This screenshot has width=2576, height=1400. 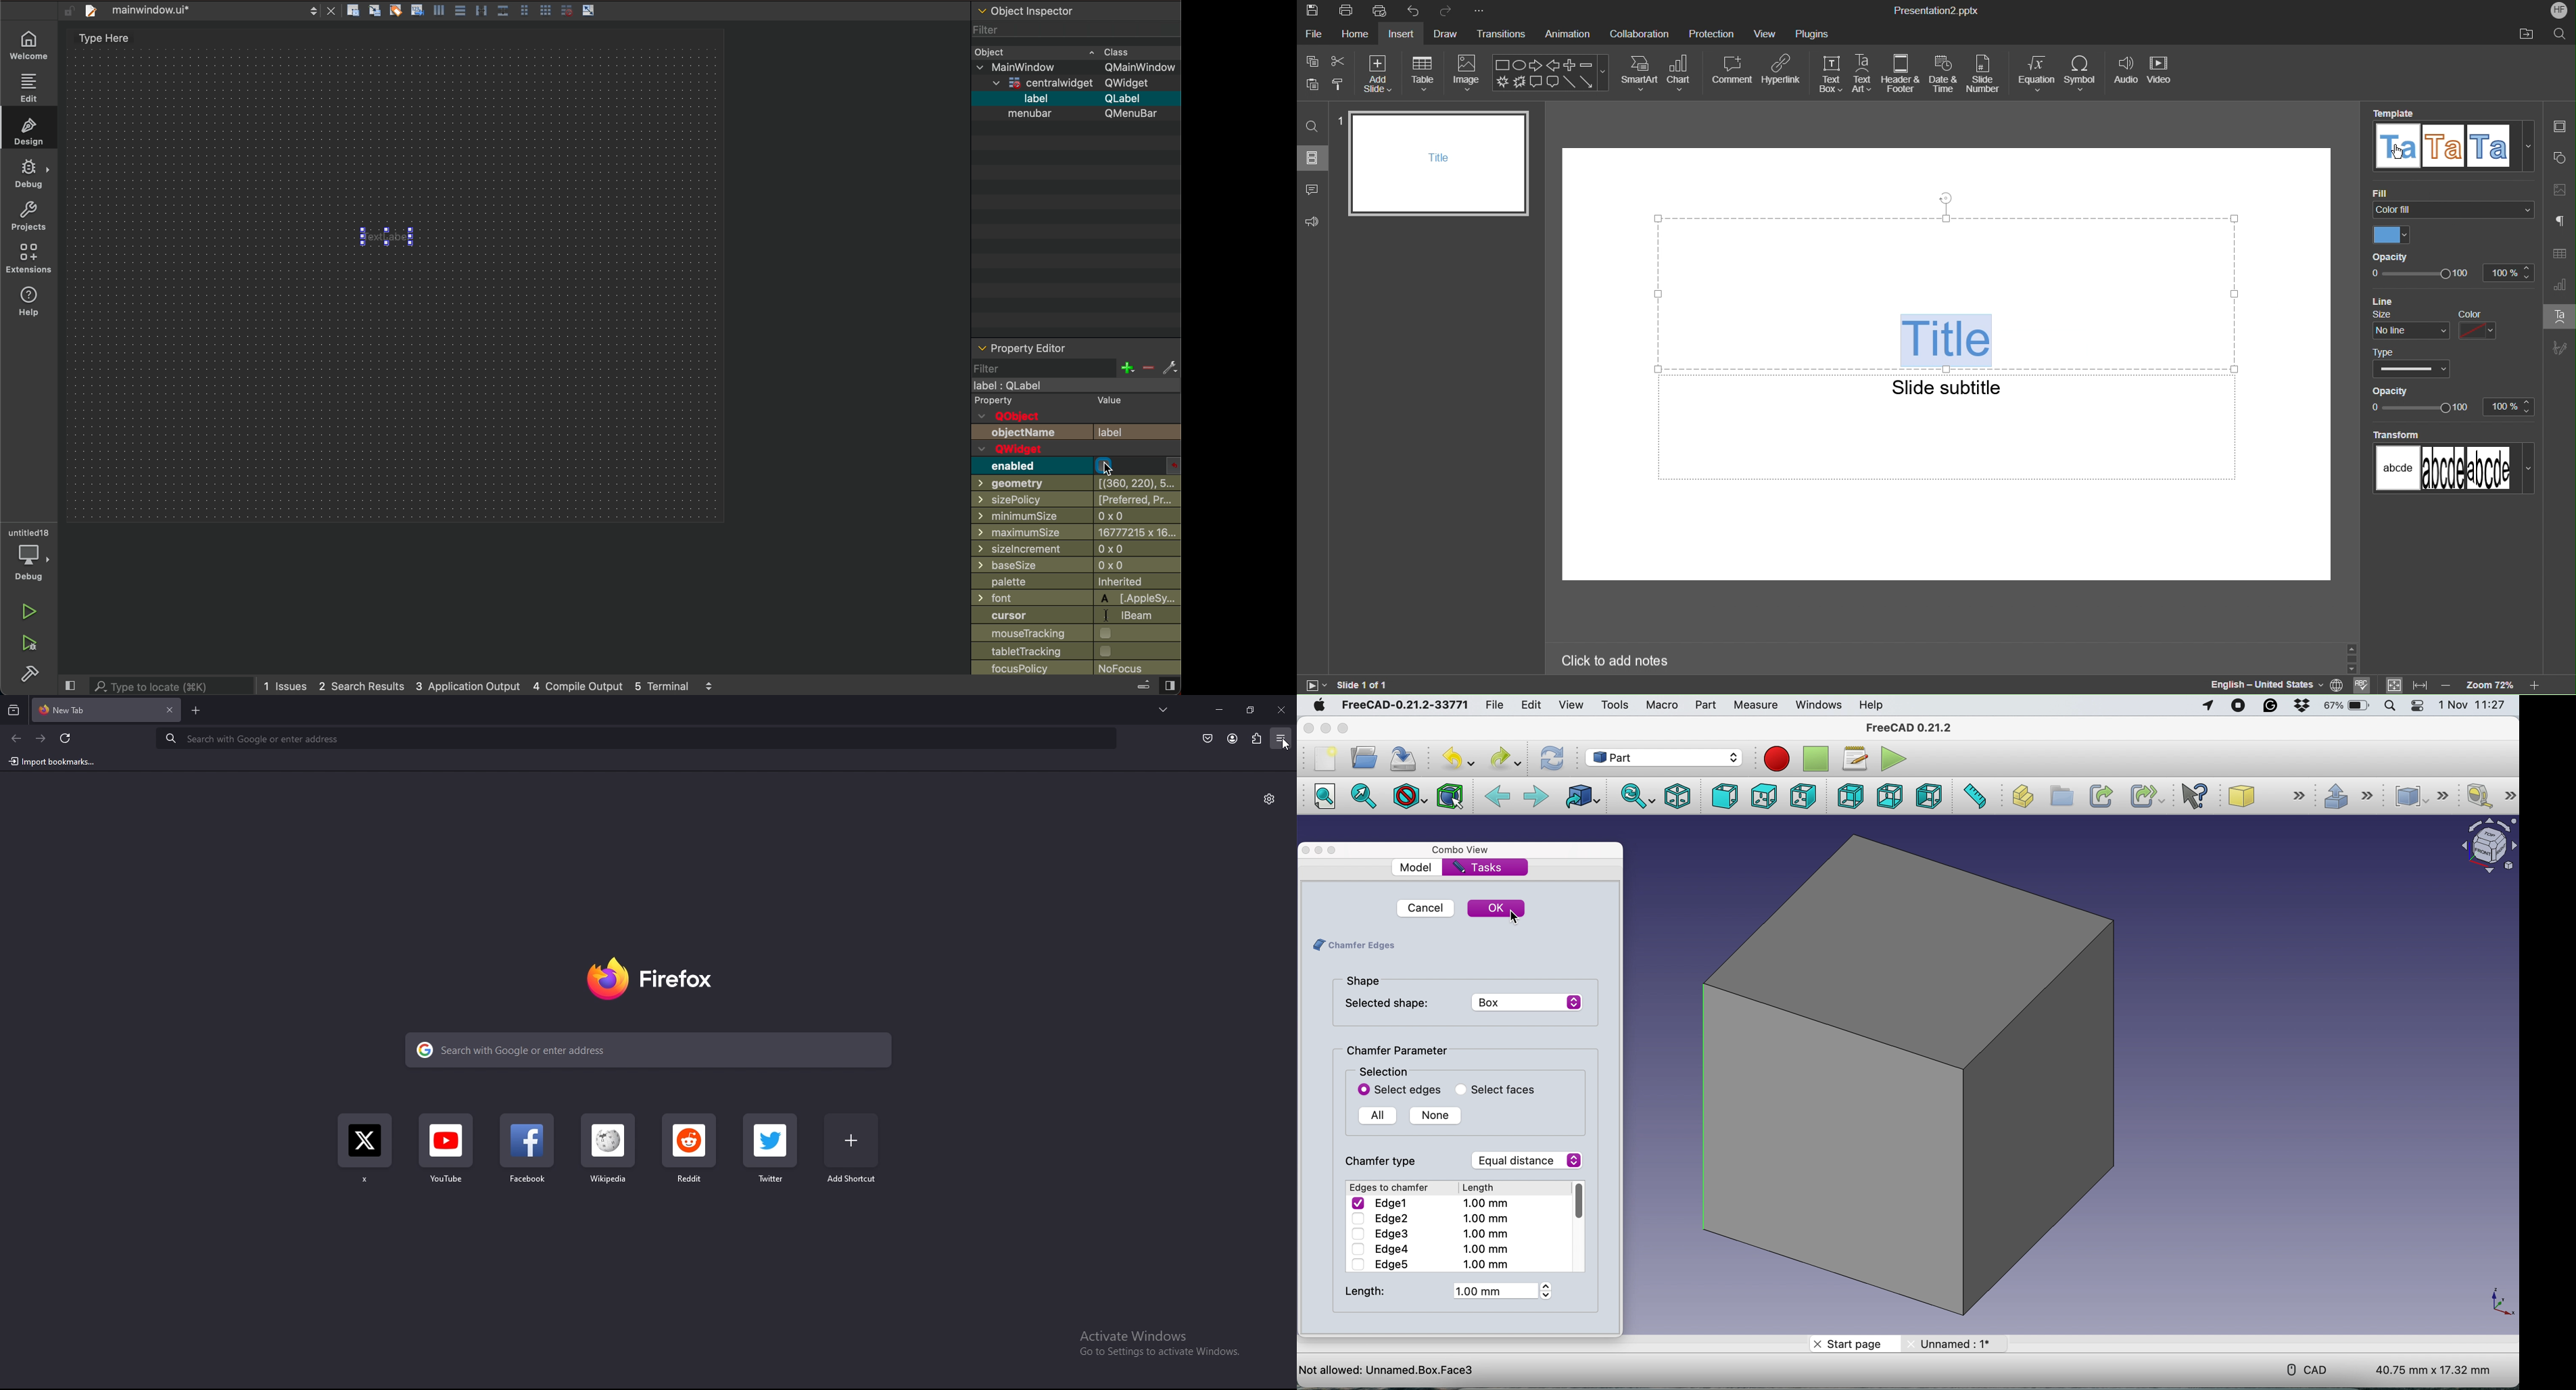 What do you see at coordinates (2559, 315) in the screenshot?
I see `Text Art` at bounding box center [2559, 315].